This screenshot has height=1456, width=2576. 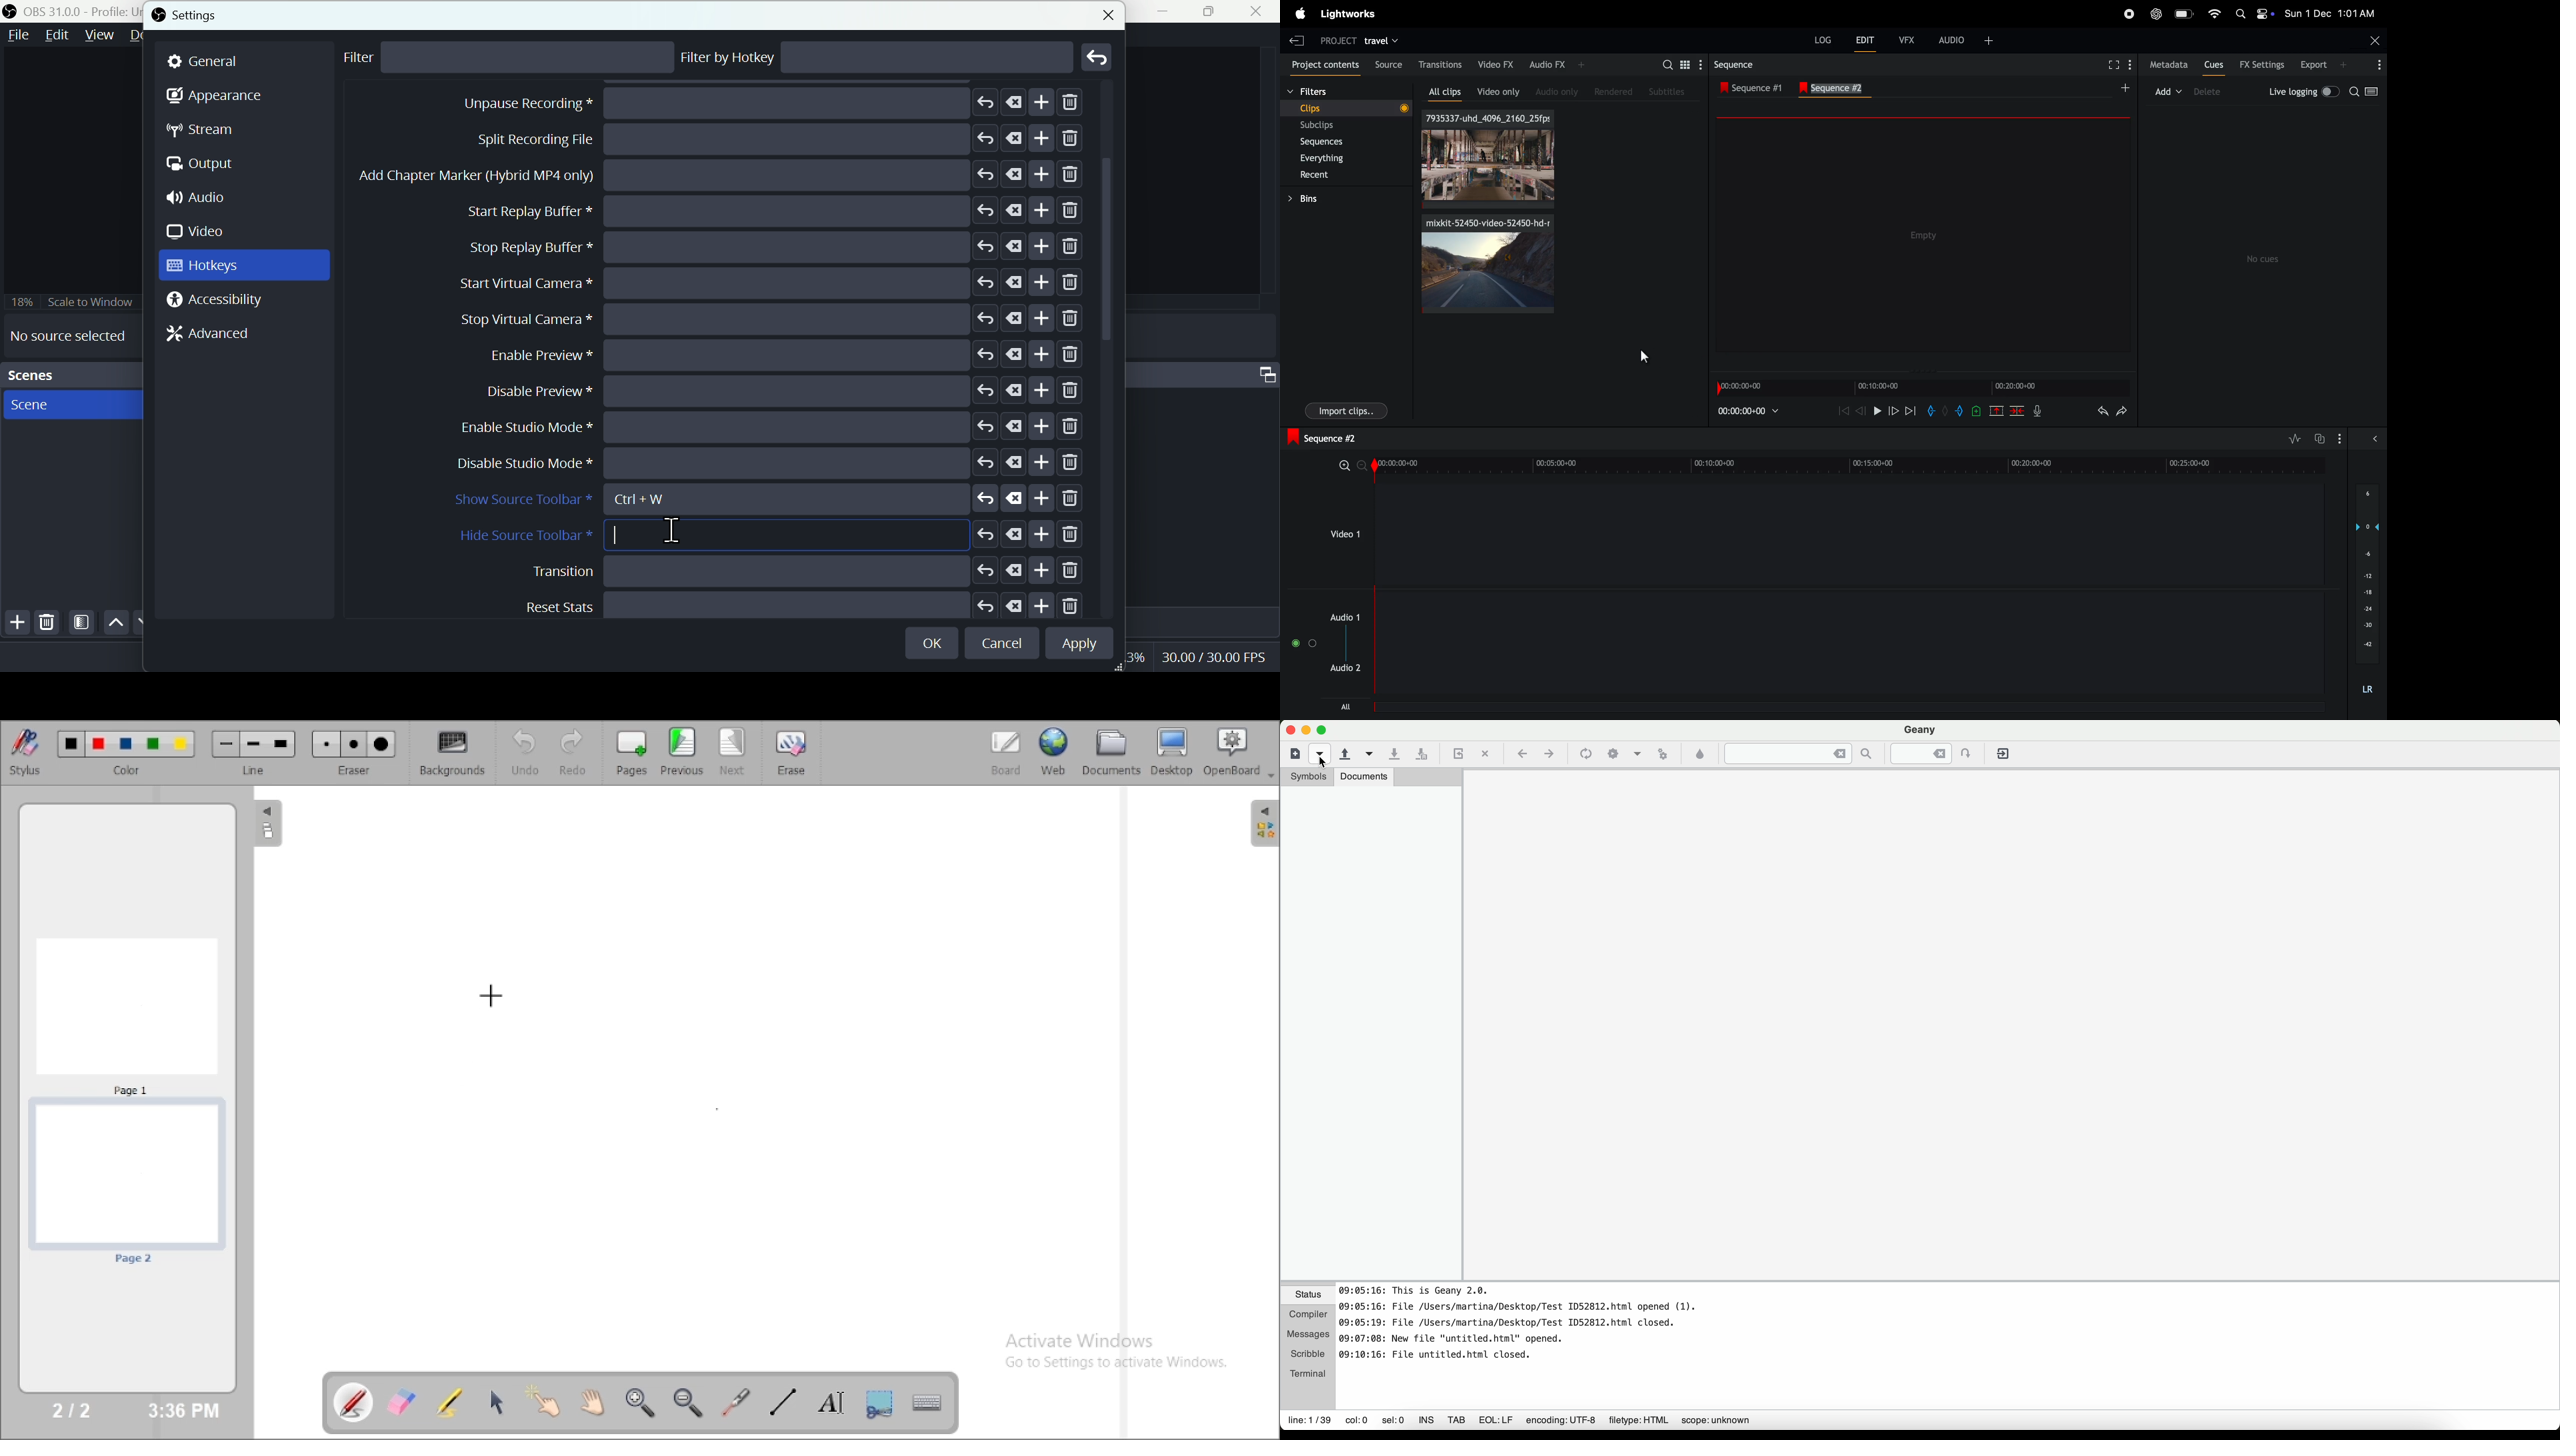 What do you see at coordinates (1761, 87) in the screenshot?
I see `sequence #1` at bounding box center [1761, 87].